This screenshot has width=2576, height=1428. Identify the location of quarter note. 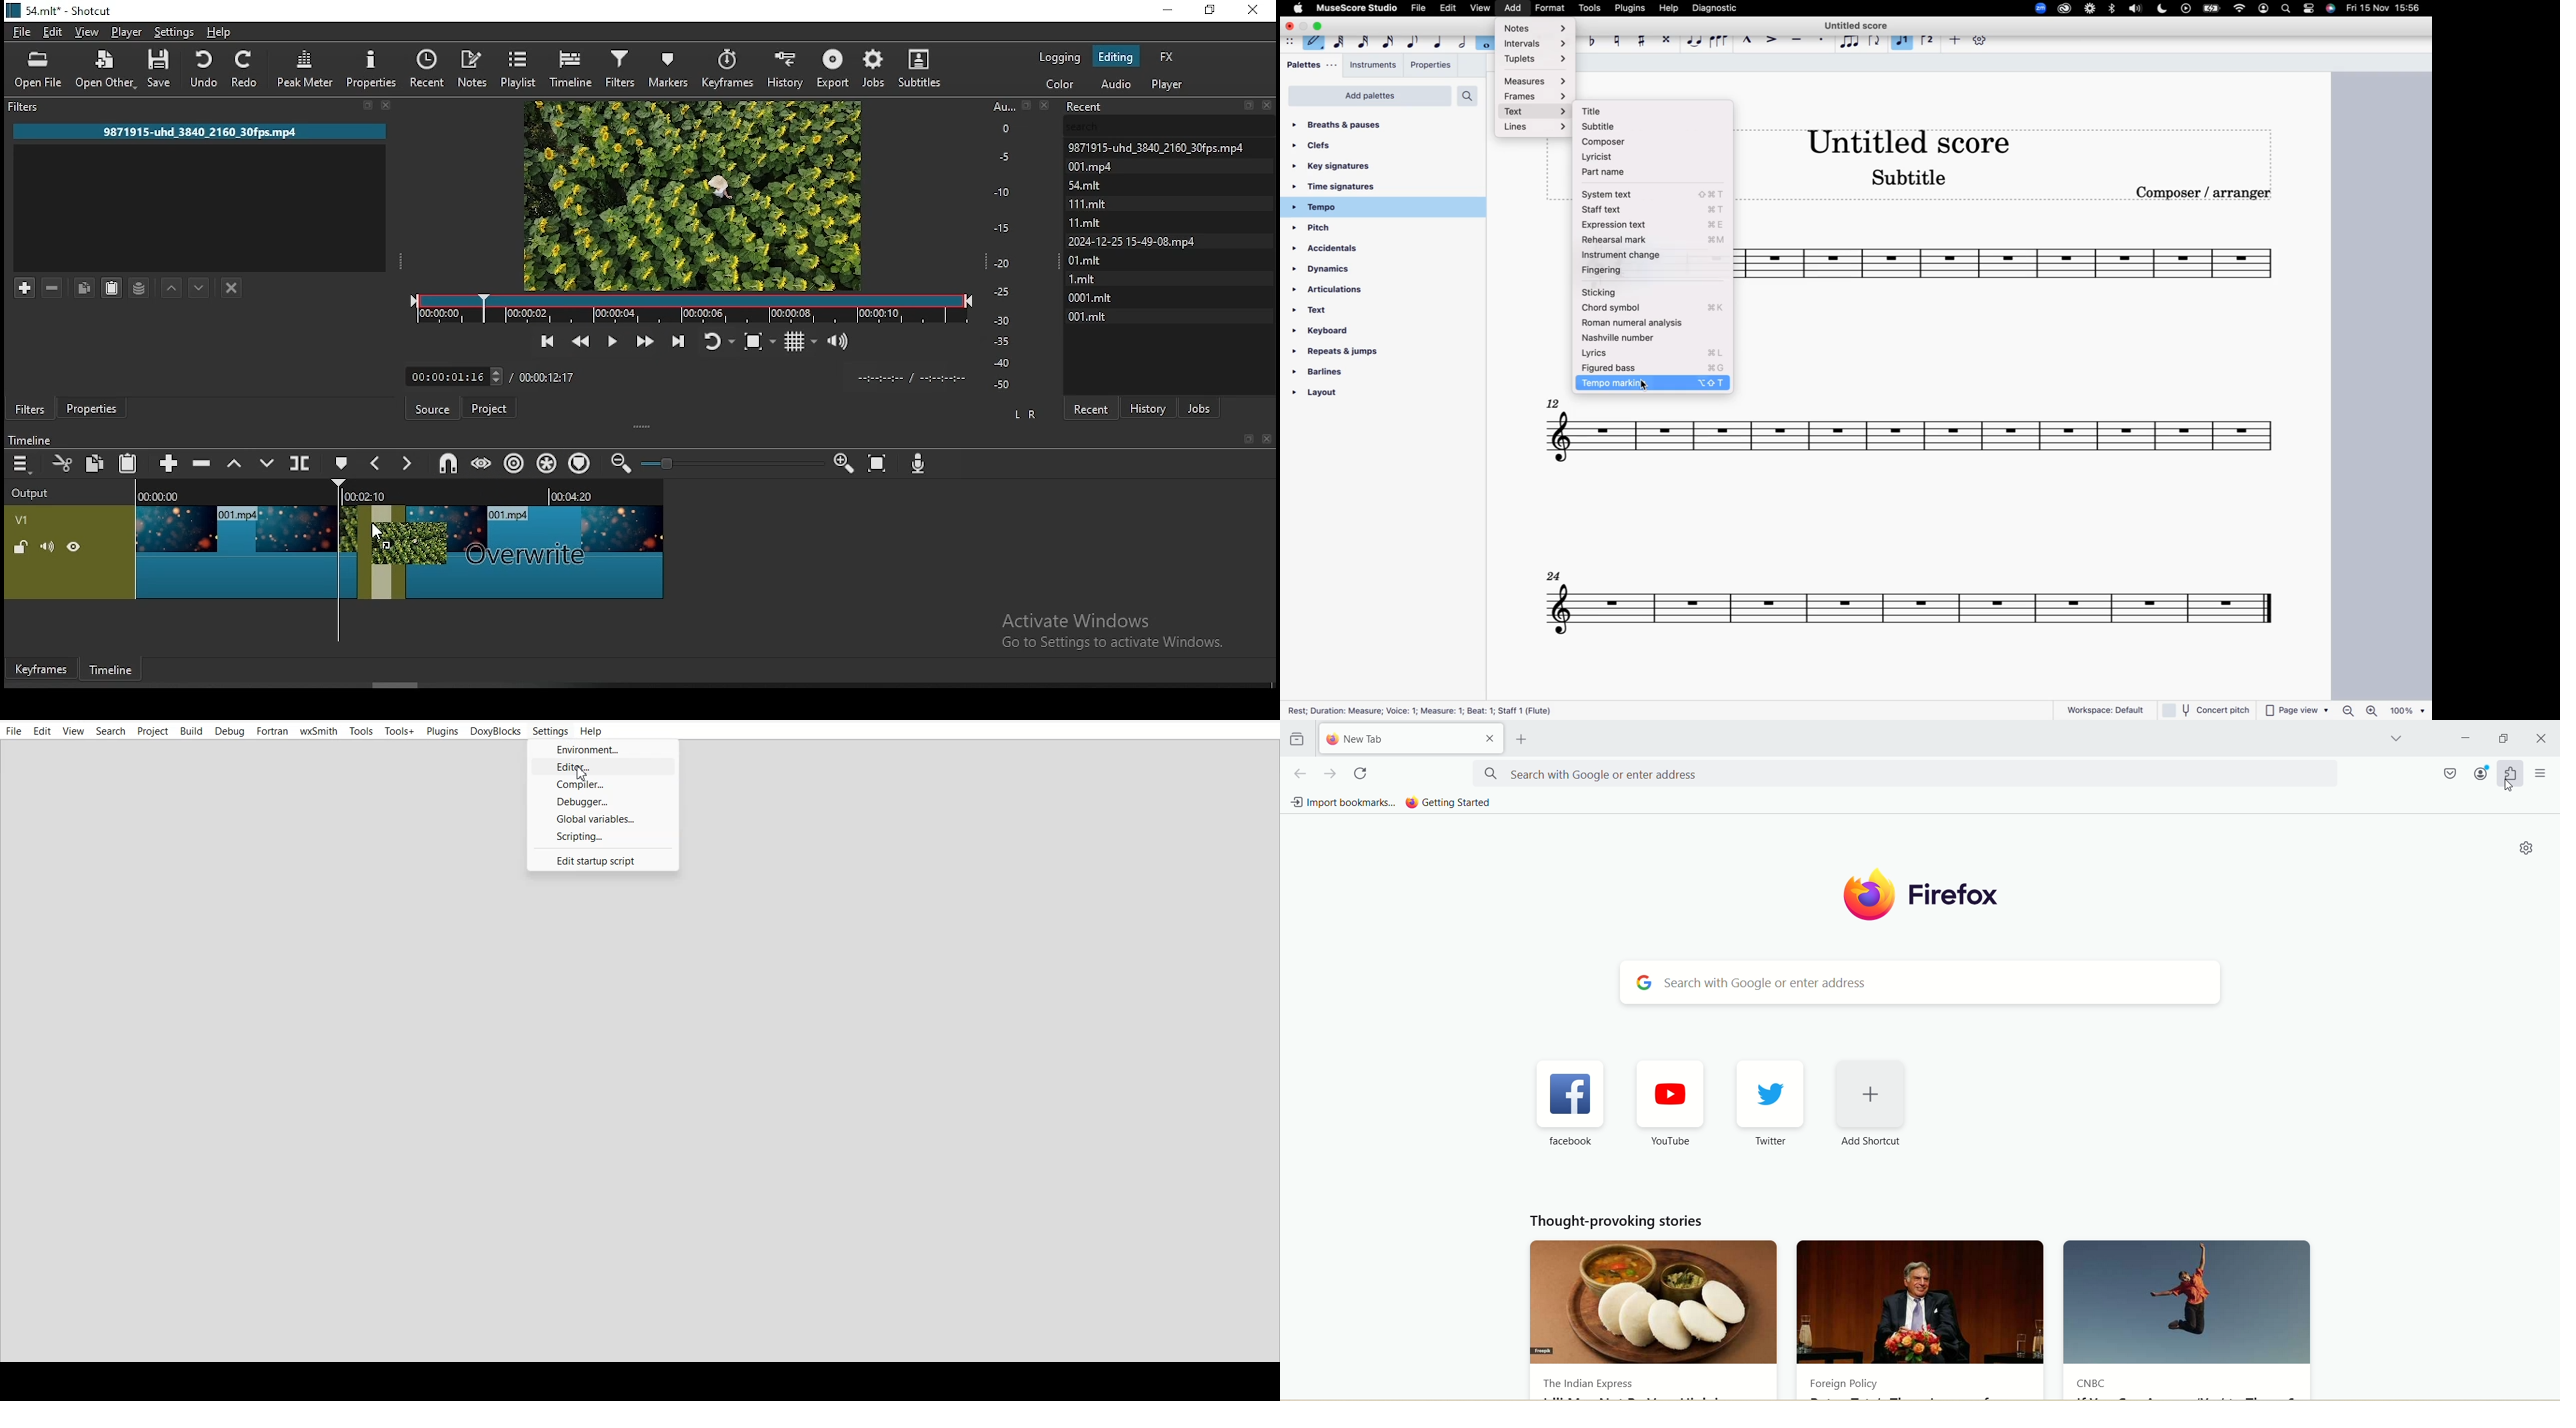
(1438, 43).